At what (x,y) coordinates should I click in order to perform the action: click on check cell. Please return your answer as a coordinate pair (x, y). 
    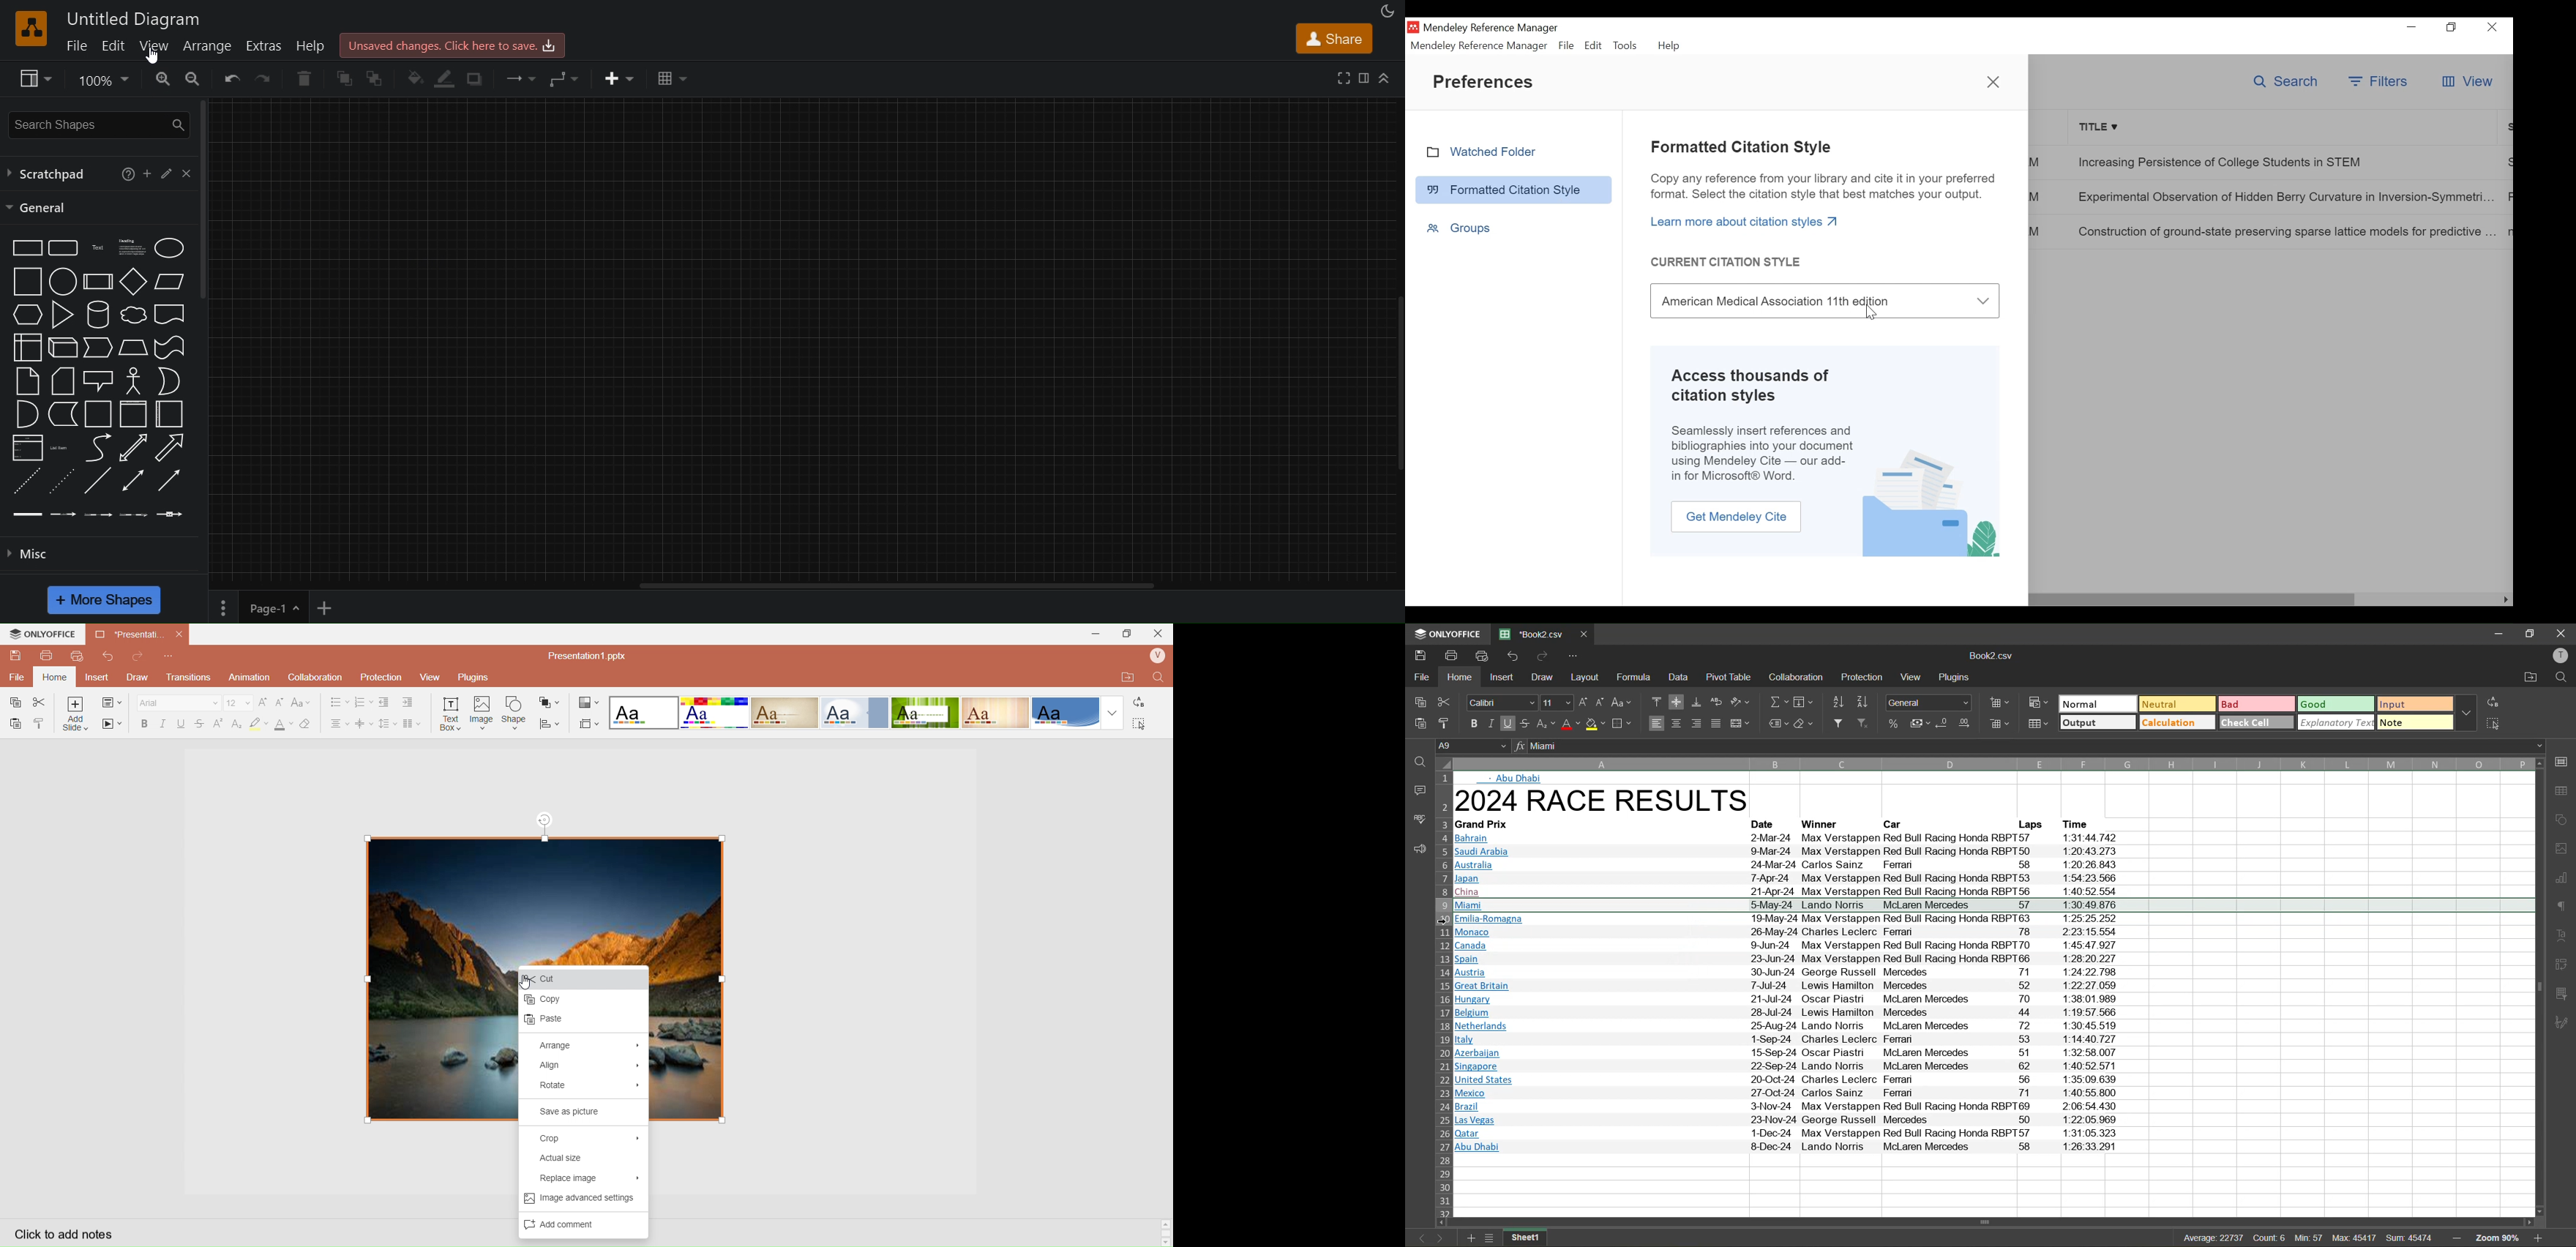
    Looking at the image, I should click on (2257, 722).